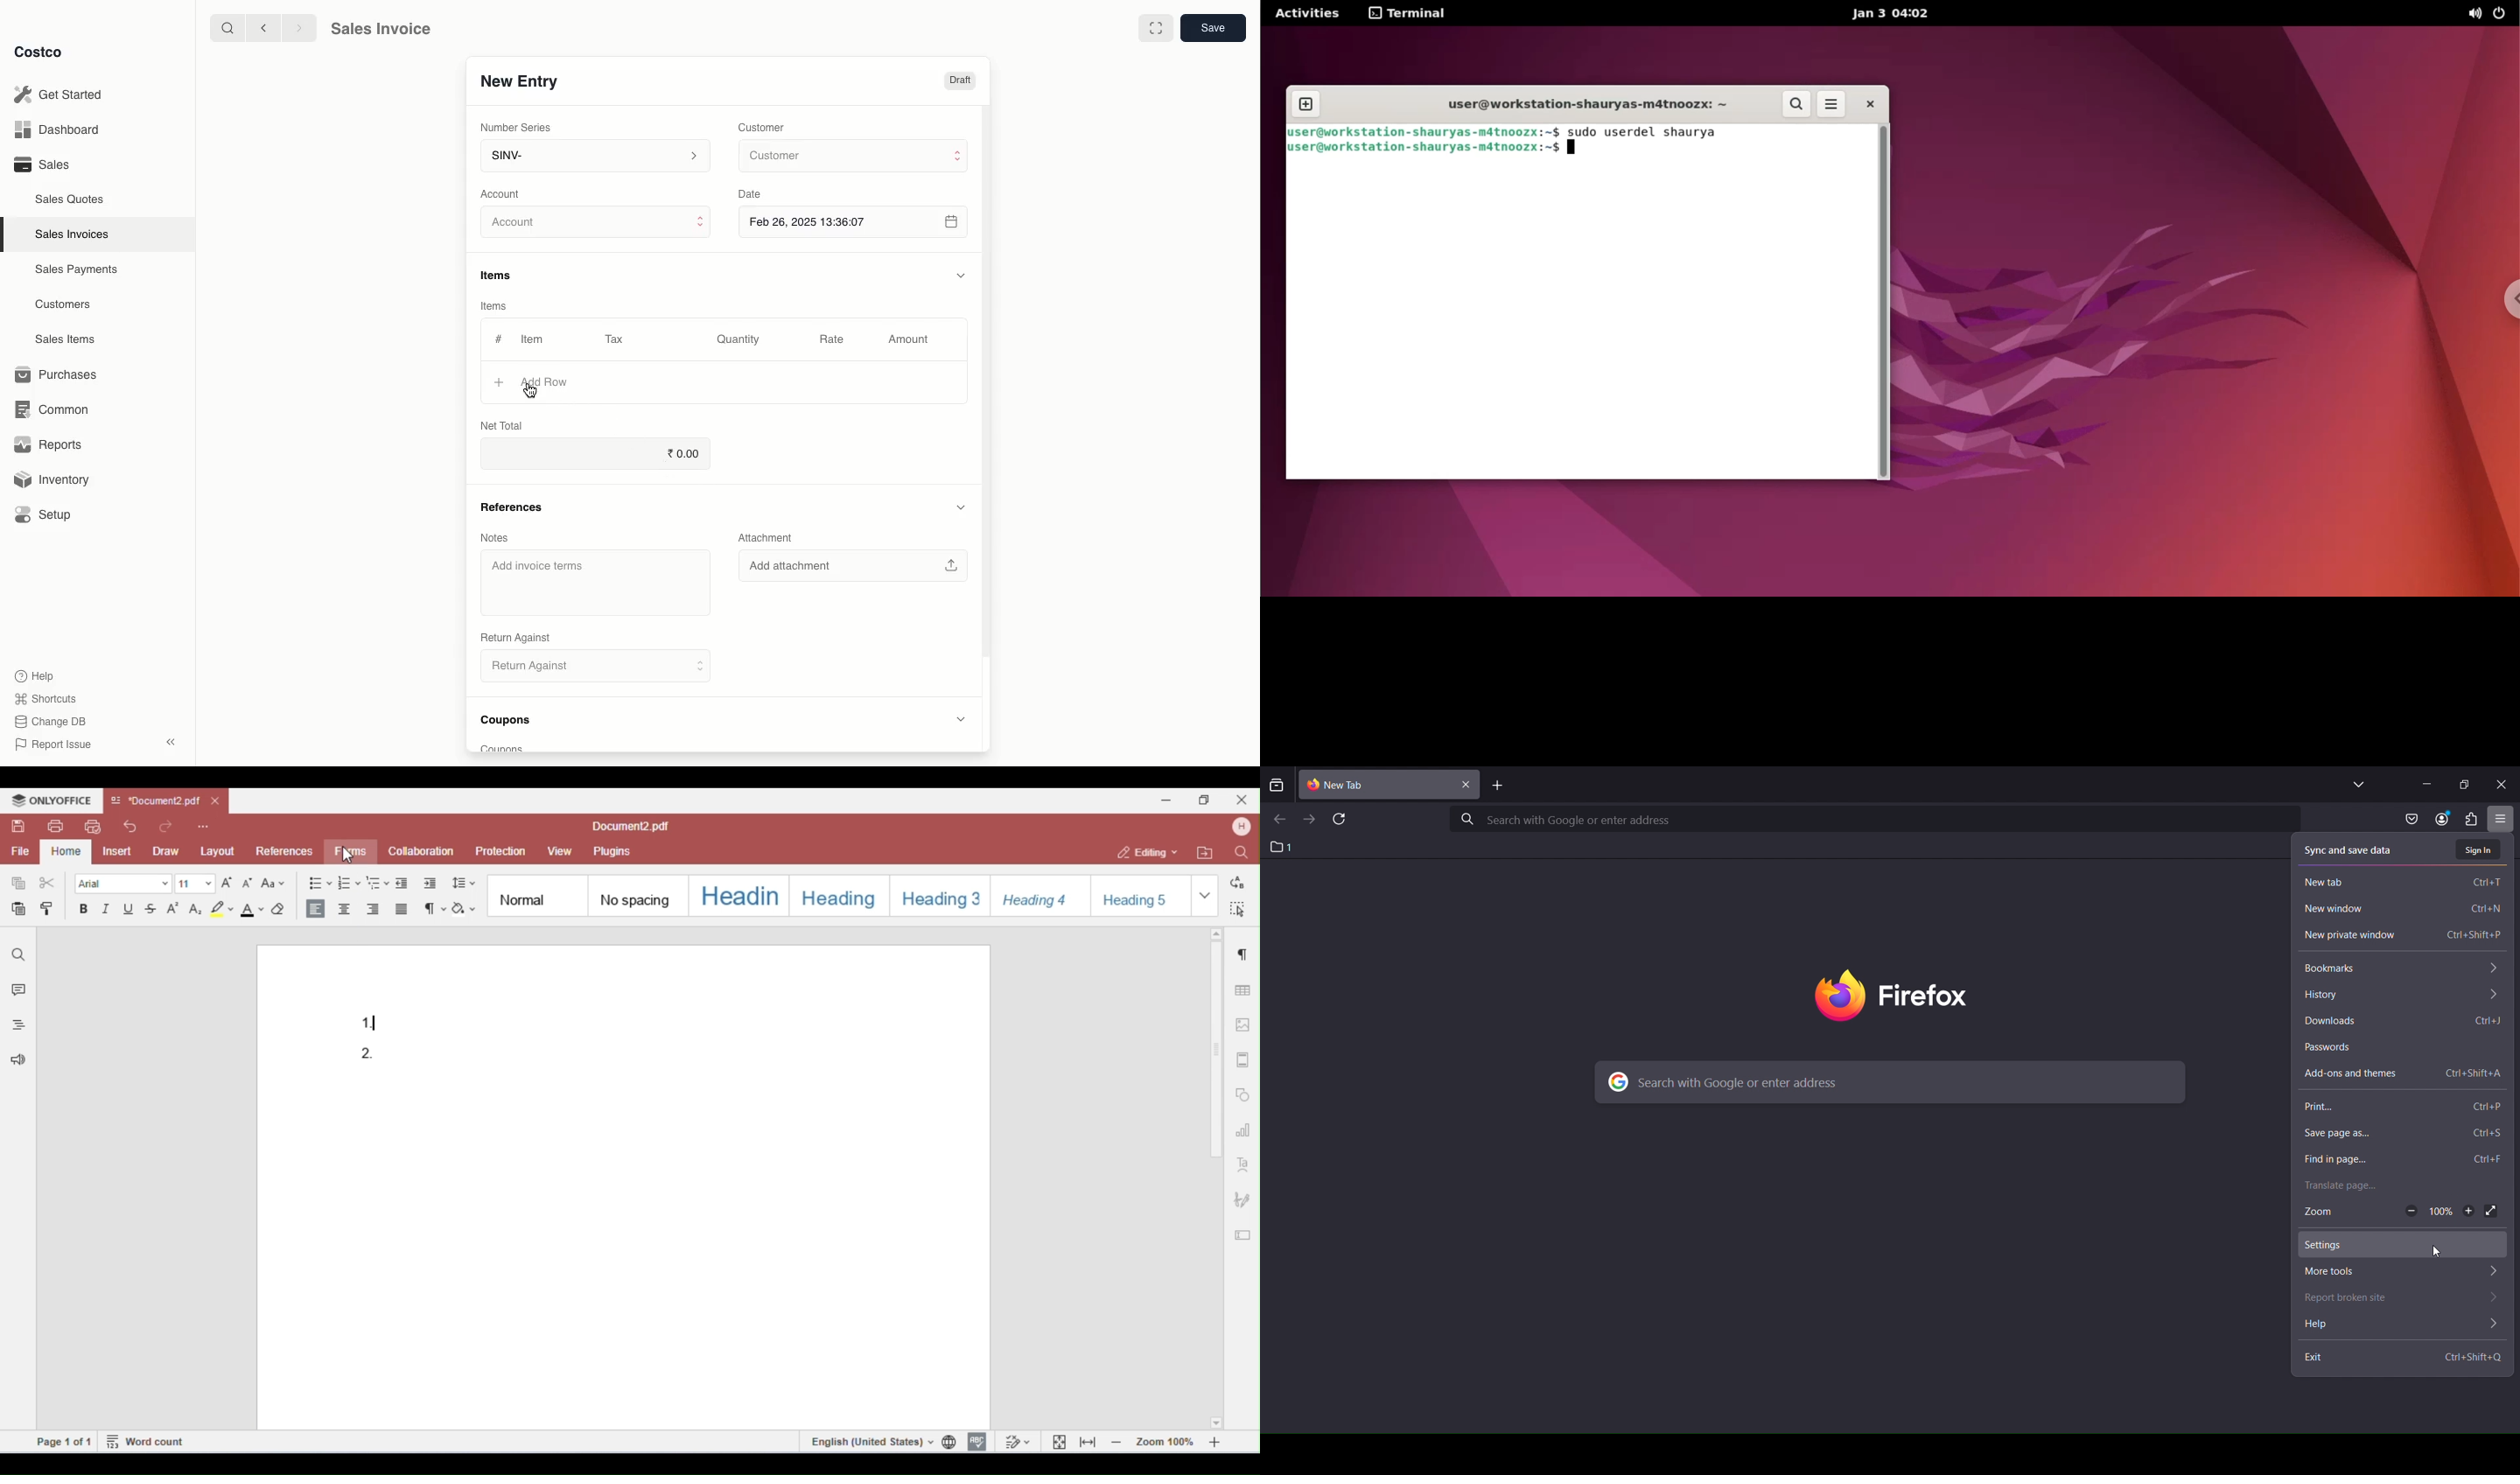 The width and height of the screenshot is (2520, 1484). Describe the element at coordinates (683, 453) in the screenshot. I see `0.00` at that location.